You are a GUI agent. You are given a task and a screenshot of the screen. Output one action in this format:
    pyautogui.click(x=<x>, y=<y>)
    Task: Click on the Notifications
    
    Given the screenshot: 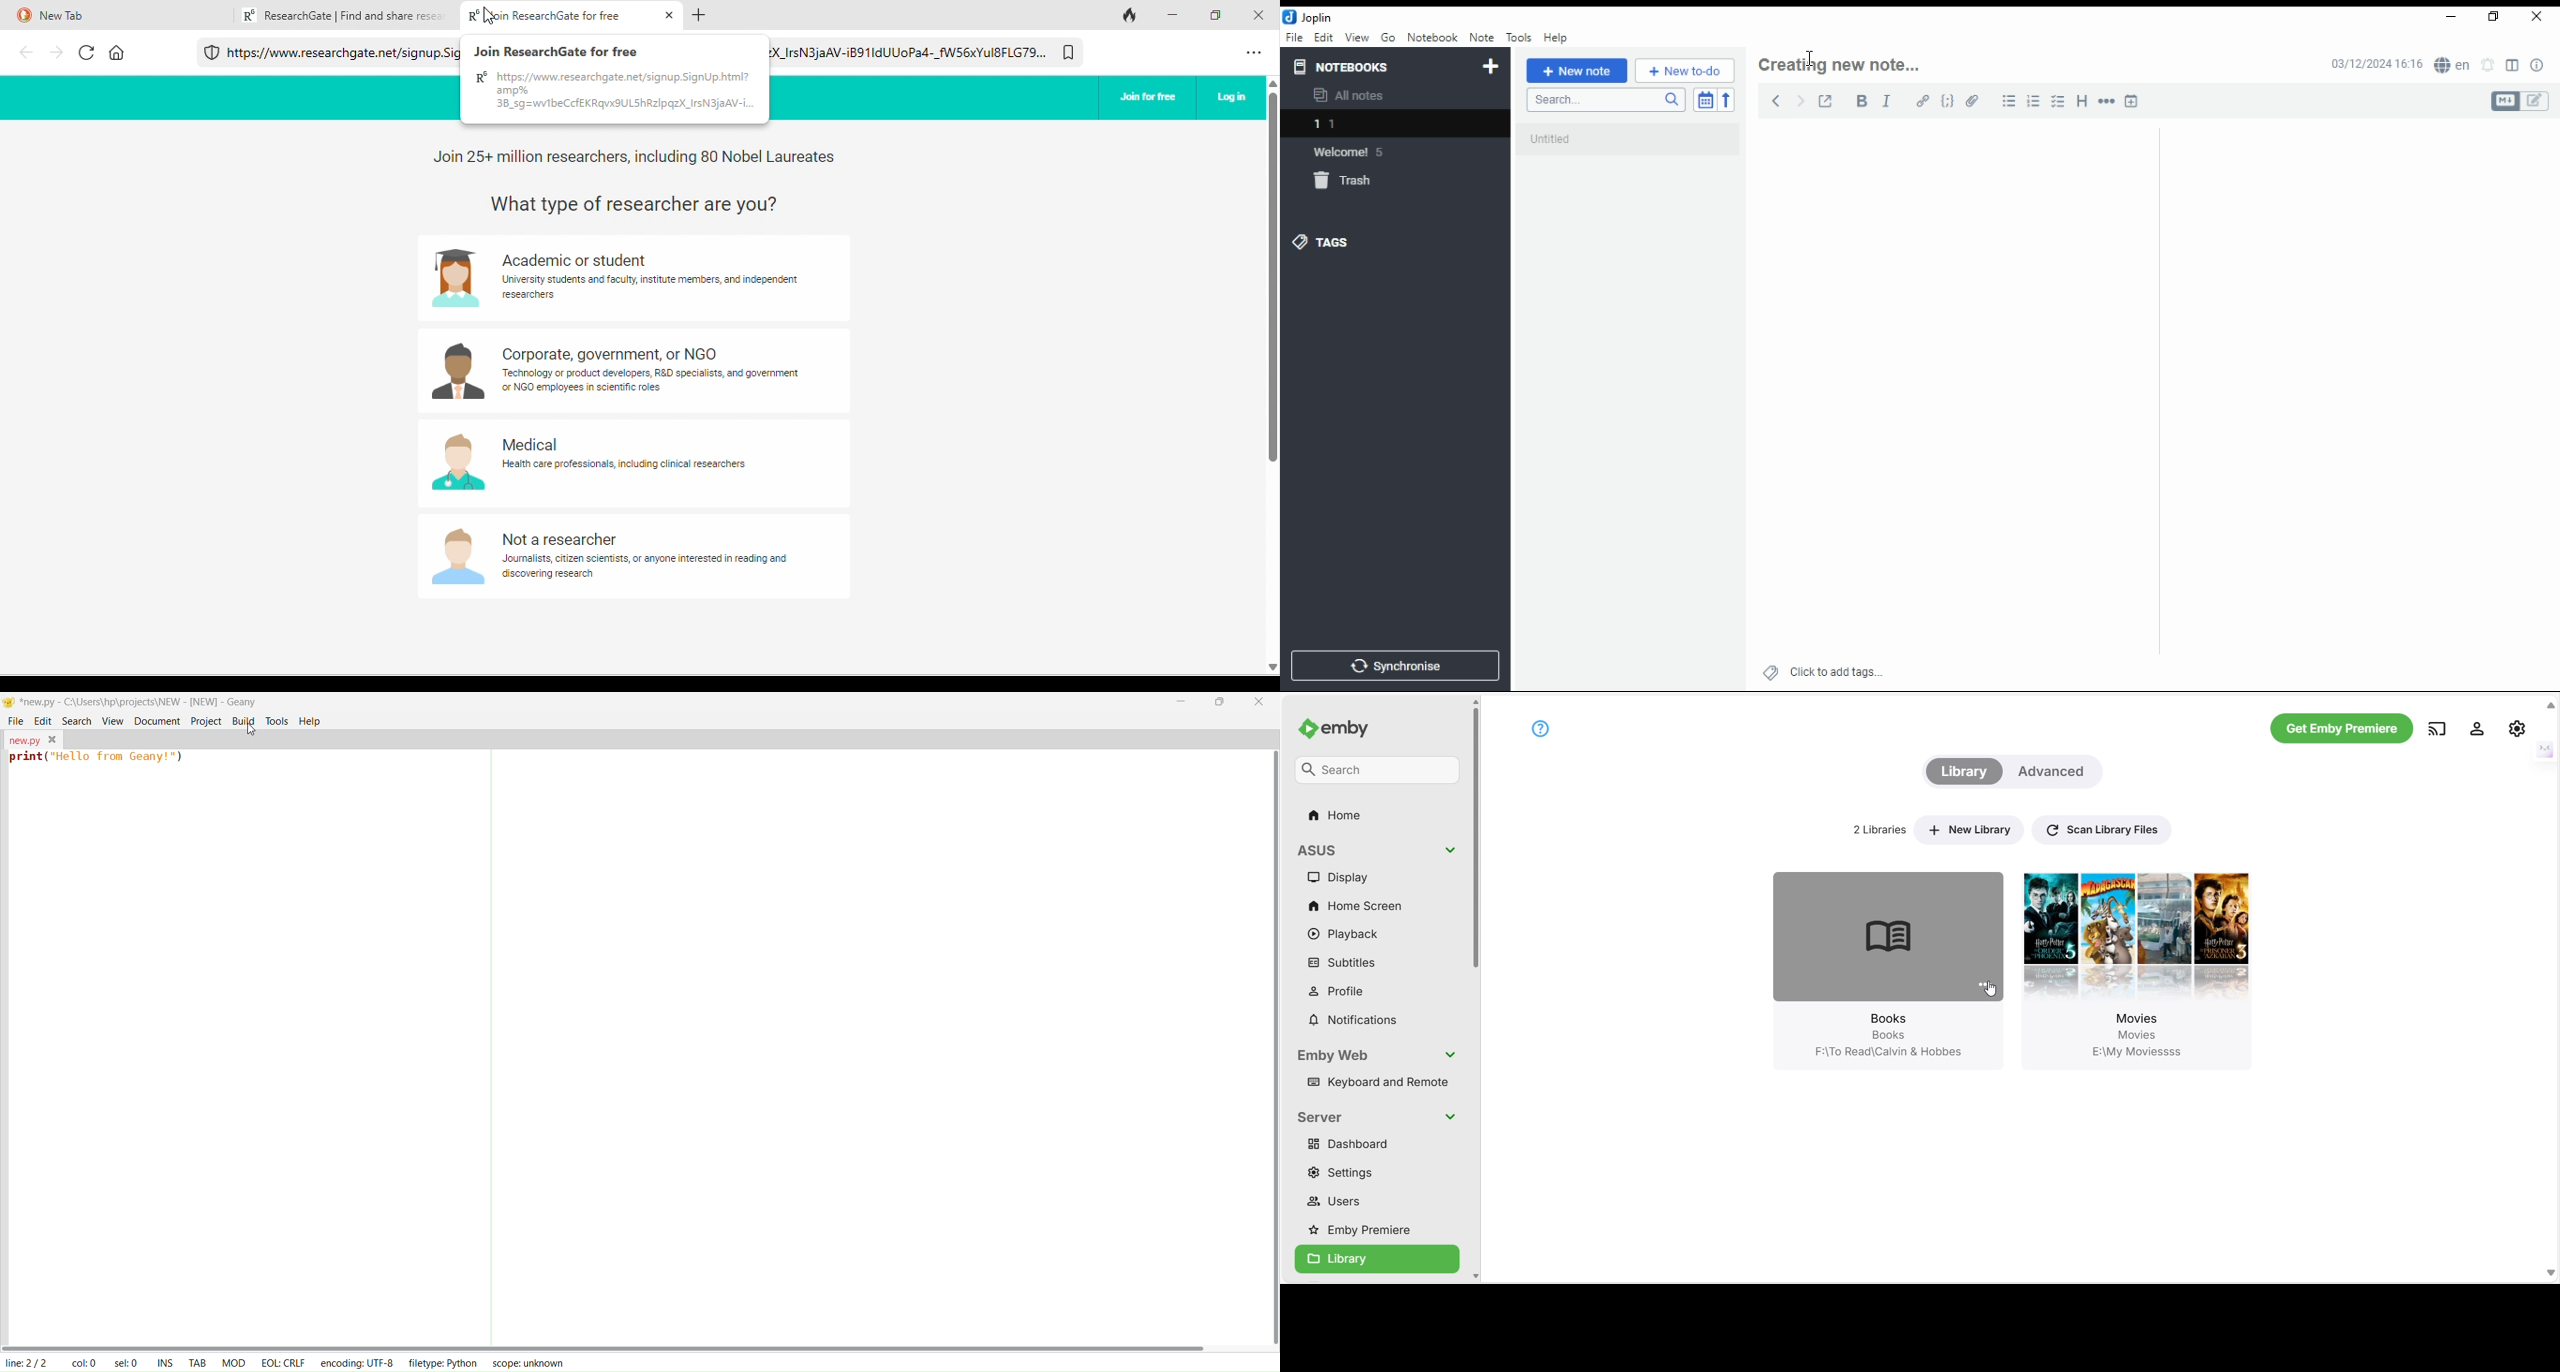 What is the action you would take?
    pyautogui.click(x=1354, y=1021)
    